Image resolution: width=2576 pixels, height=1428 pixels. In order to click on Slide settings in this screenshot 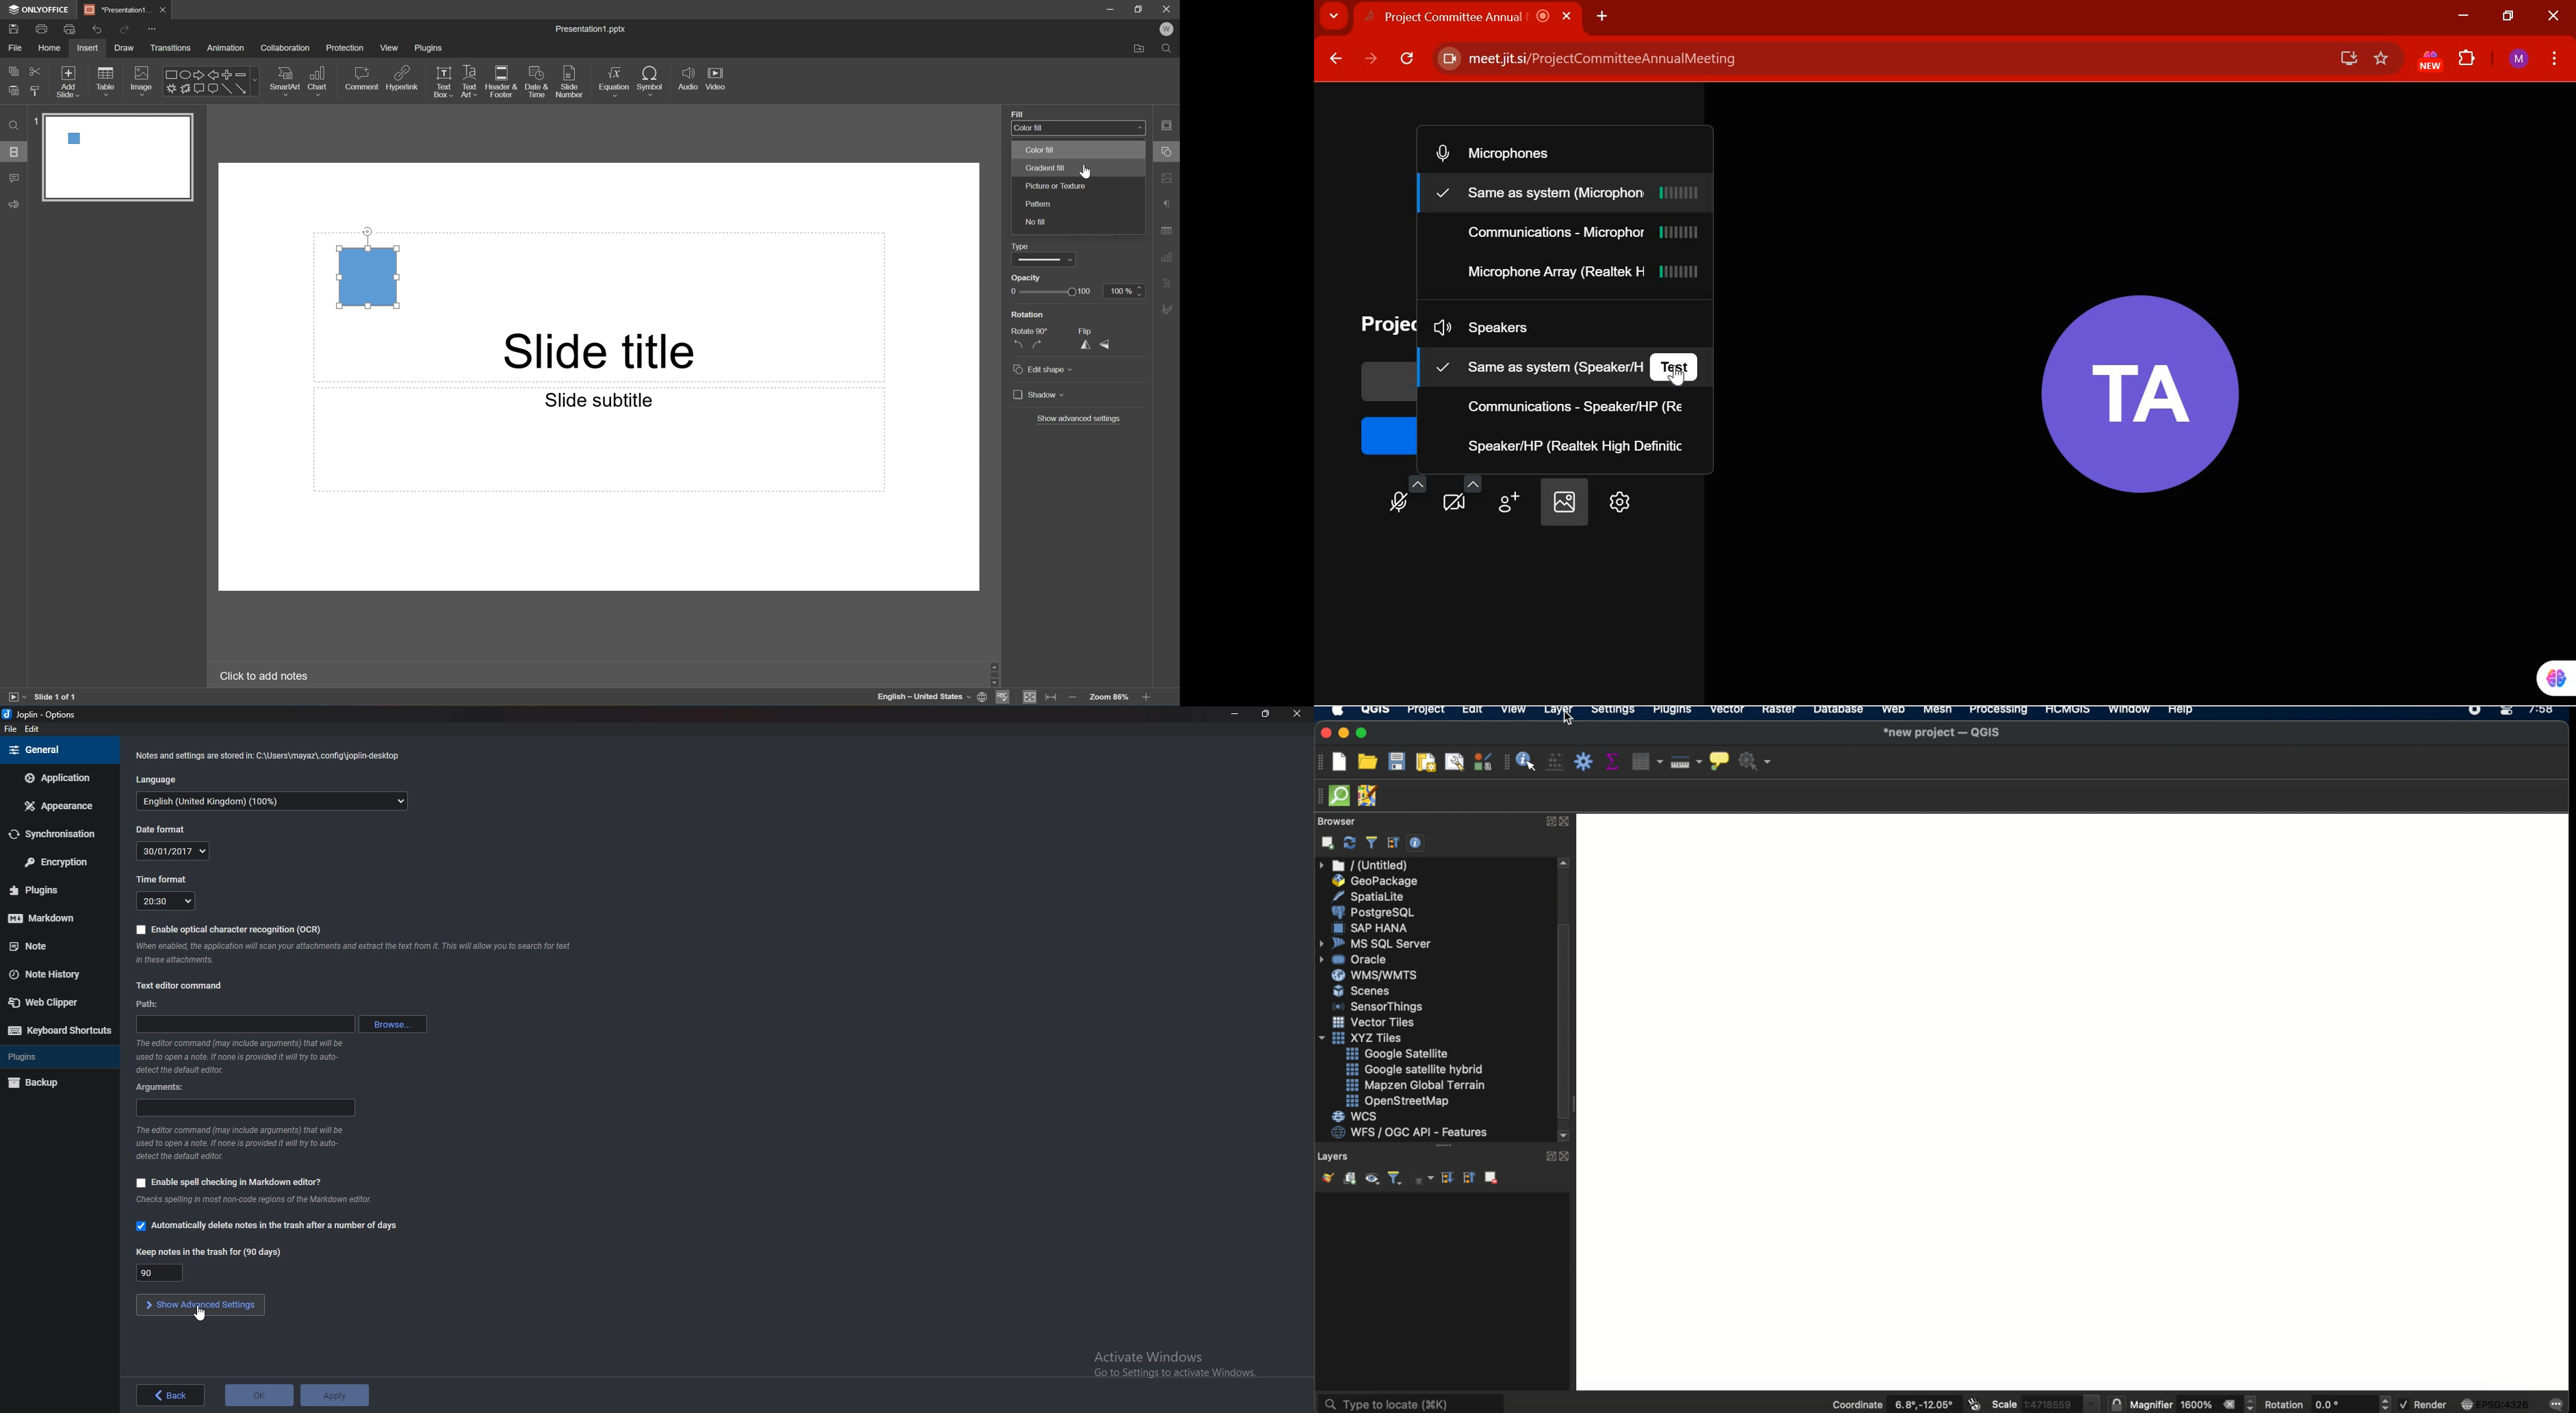, I will do `click(1171, 125)`.